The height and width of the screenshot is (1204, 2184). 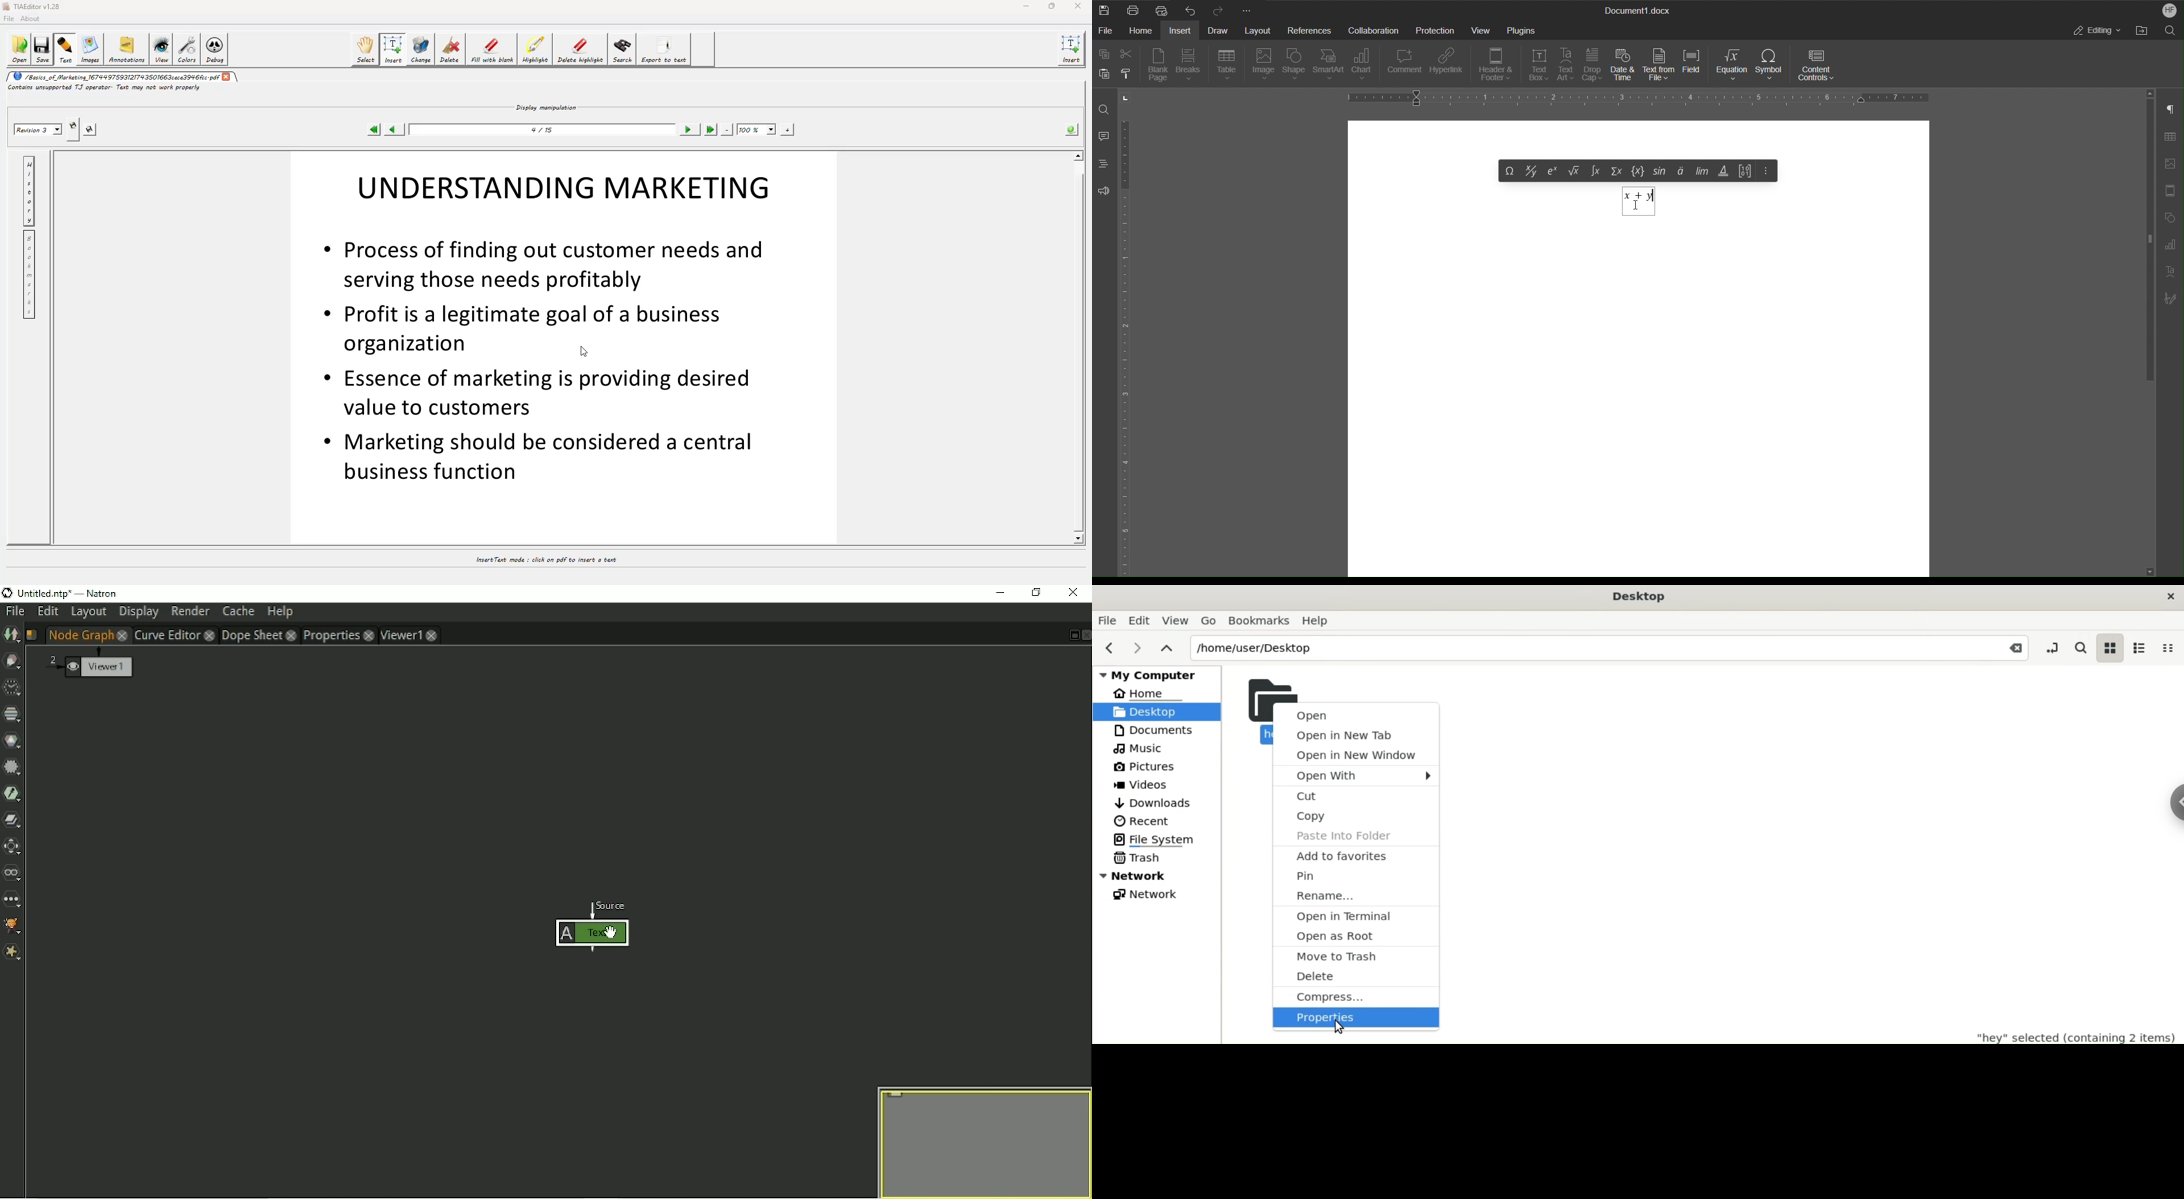 I want to click on Shape Settings, so click(x=2169, y=218).